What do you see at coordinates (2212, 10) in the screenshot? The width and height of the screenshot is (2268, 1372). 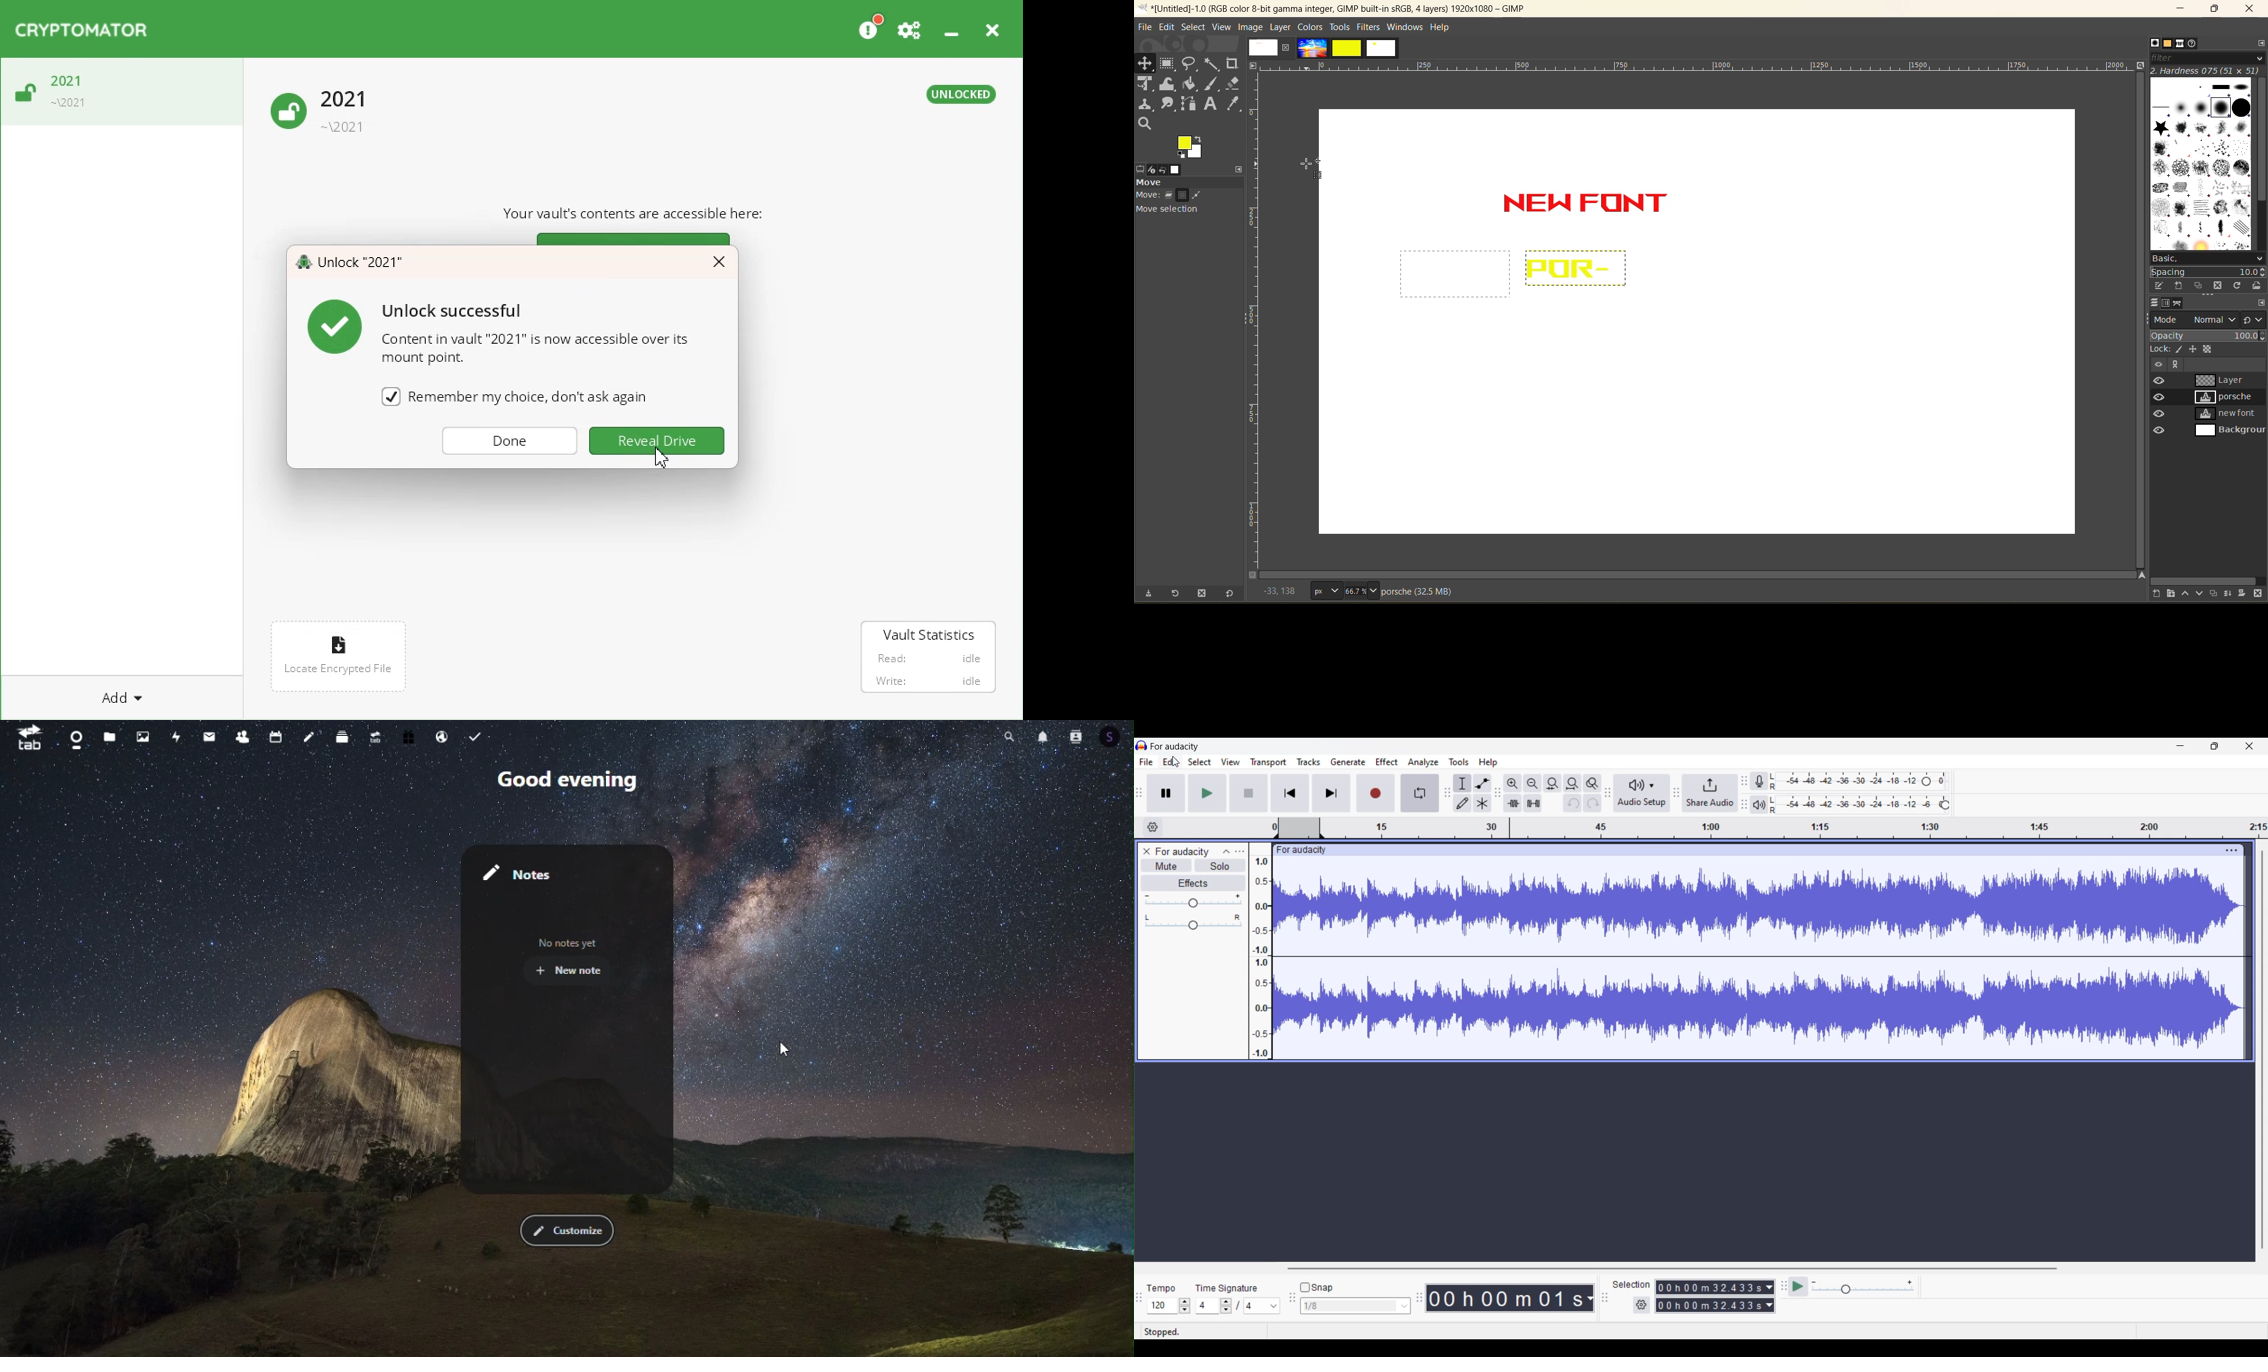 I see `maximize` at bounding box center [2212, 10].